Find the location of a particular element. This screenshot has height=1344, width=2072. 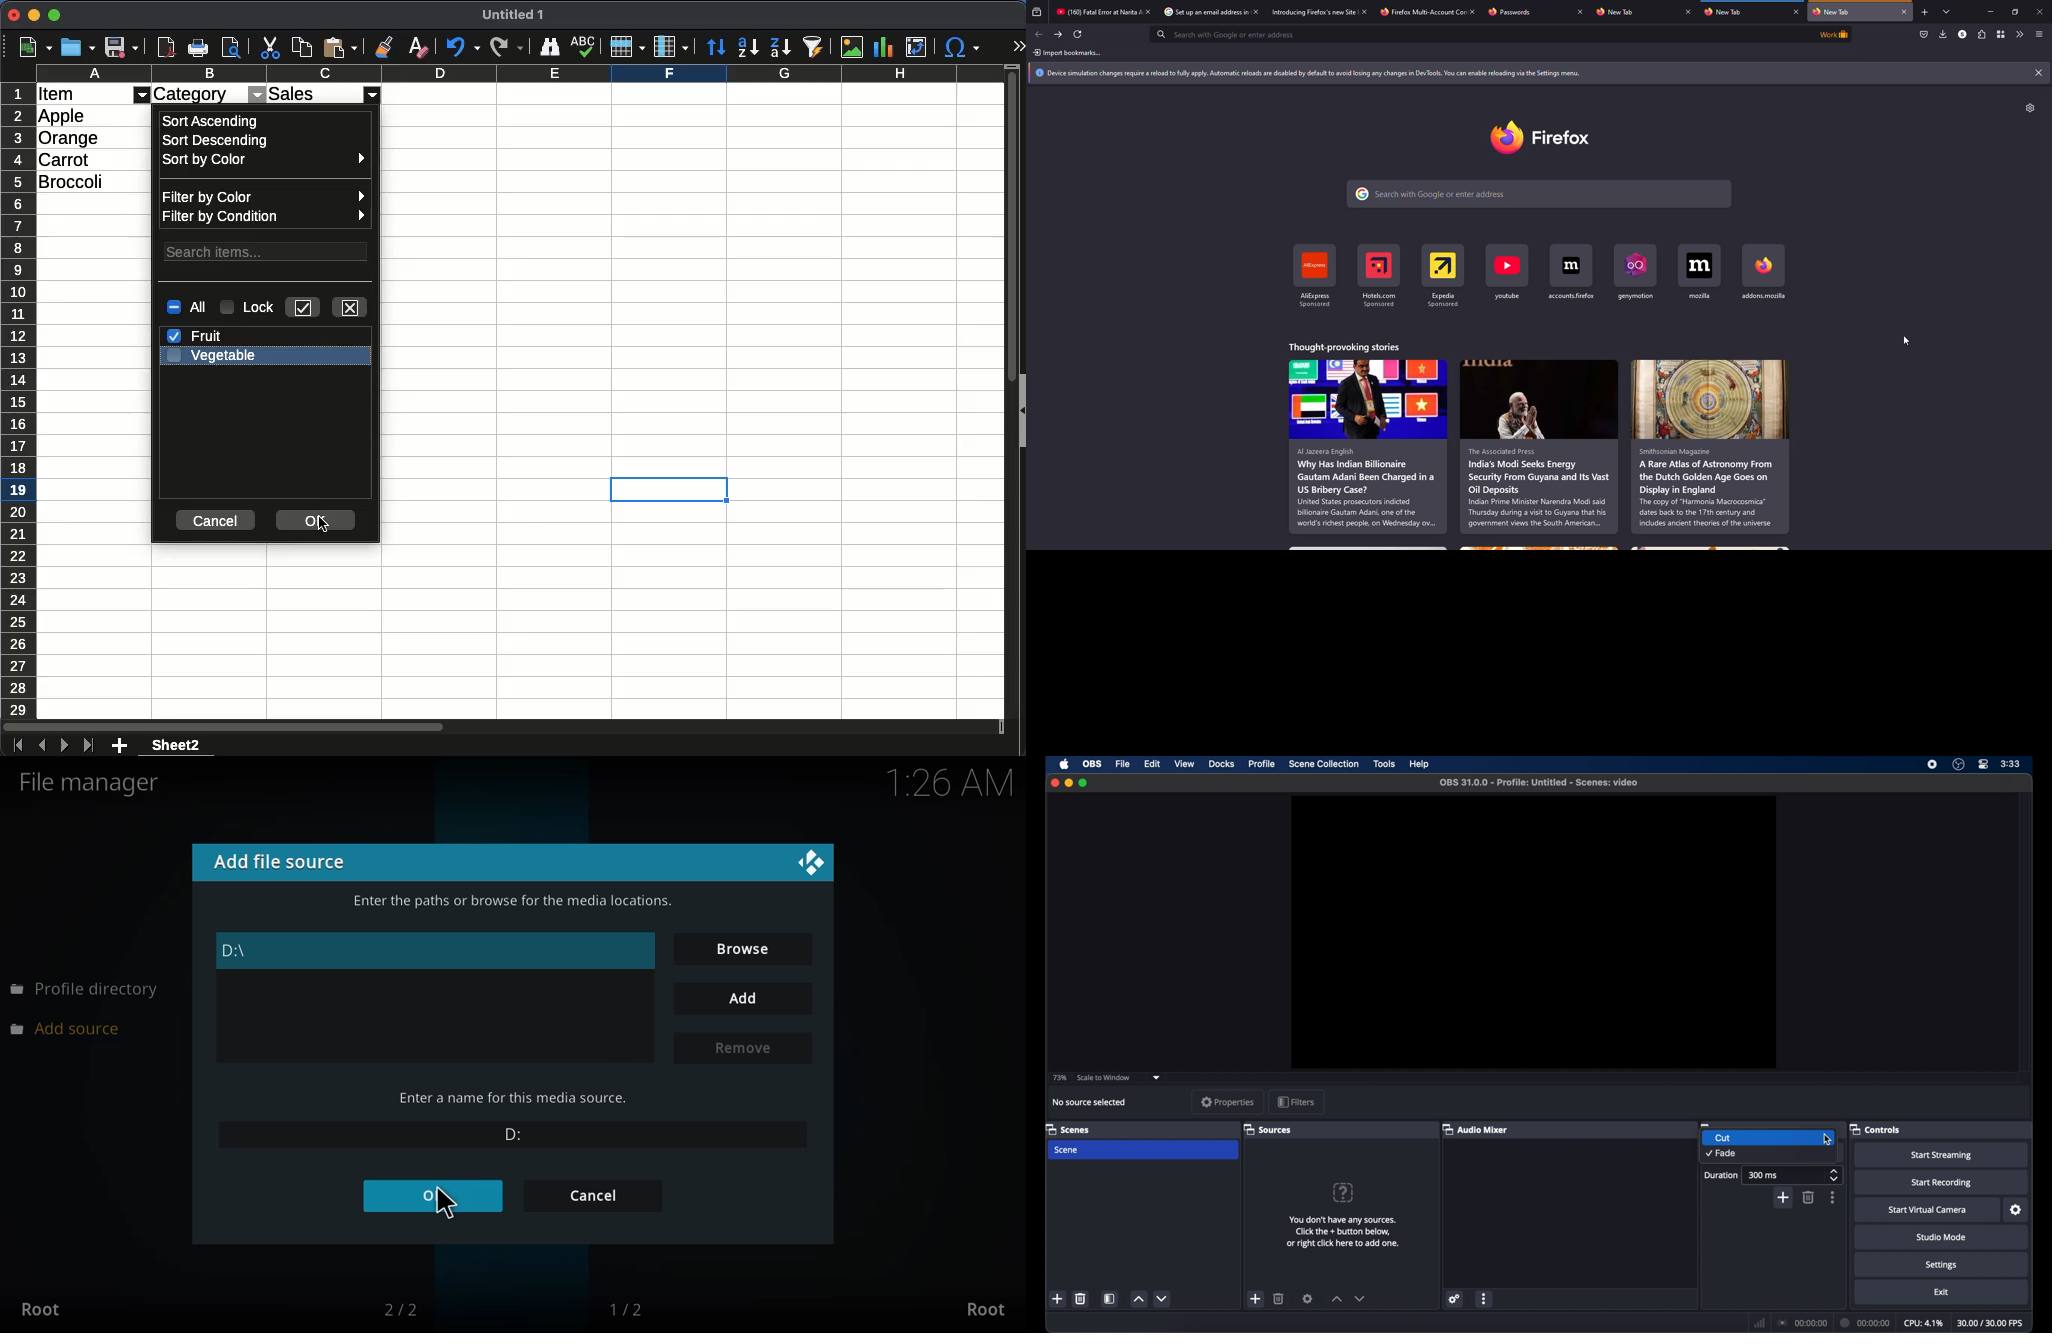

Preview of story text is located at coordinates (1709, 488).